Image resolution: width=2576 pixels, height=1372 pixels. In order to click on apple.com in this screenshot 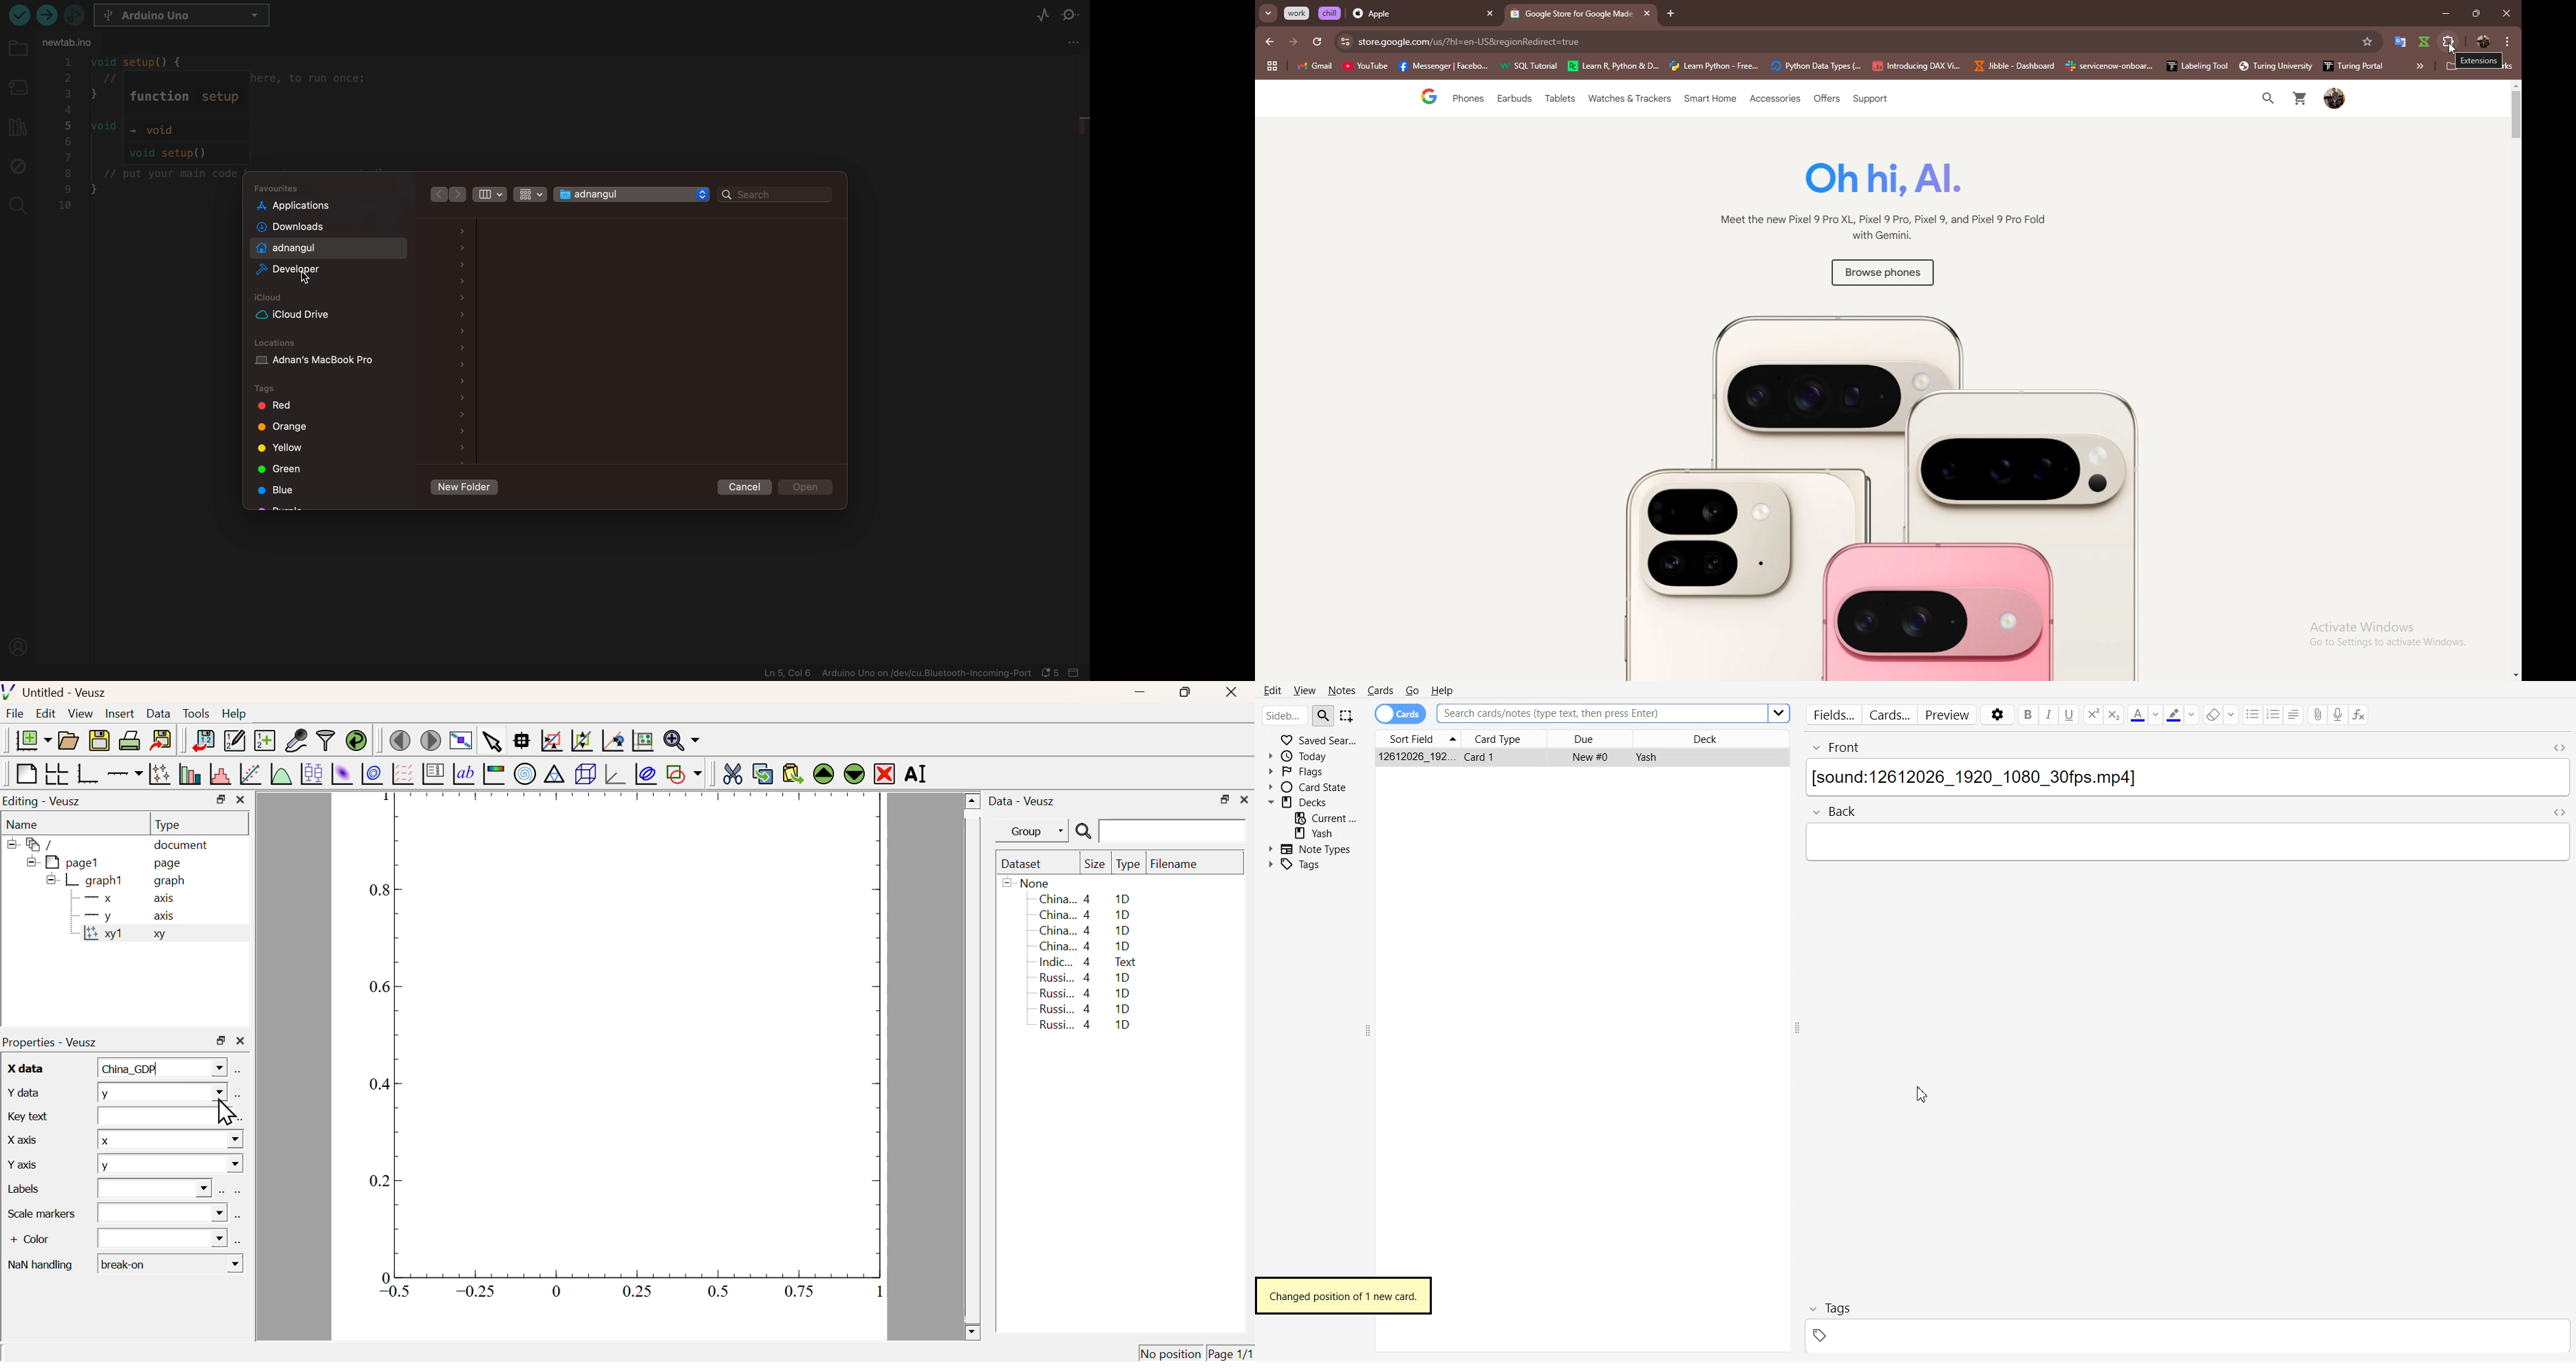, I will do `click(1853, 42)`.